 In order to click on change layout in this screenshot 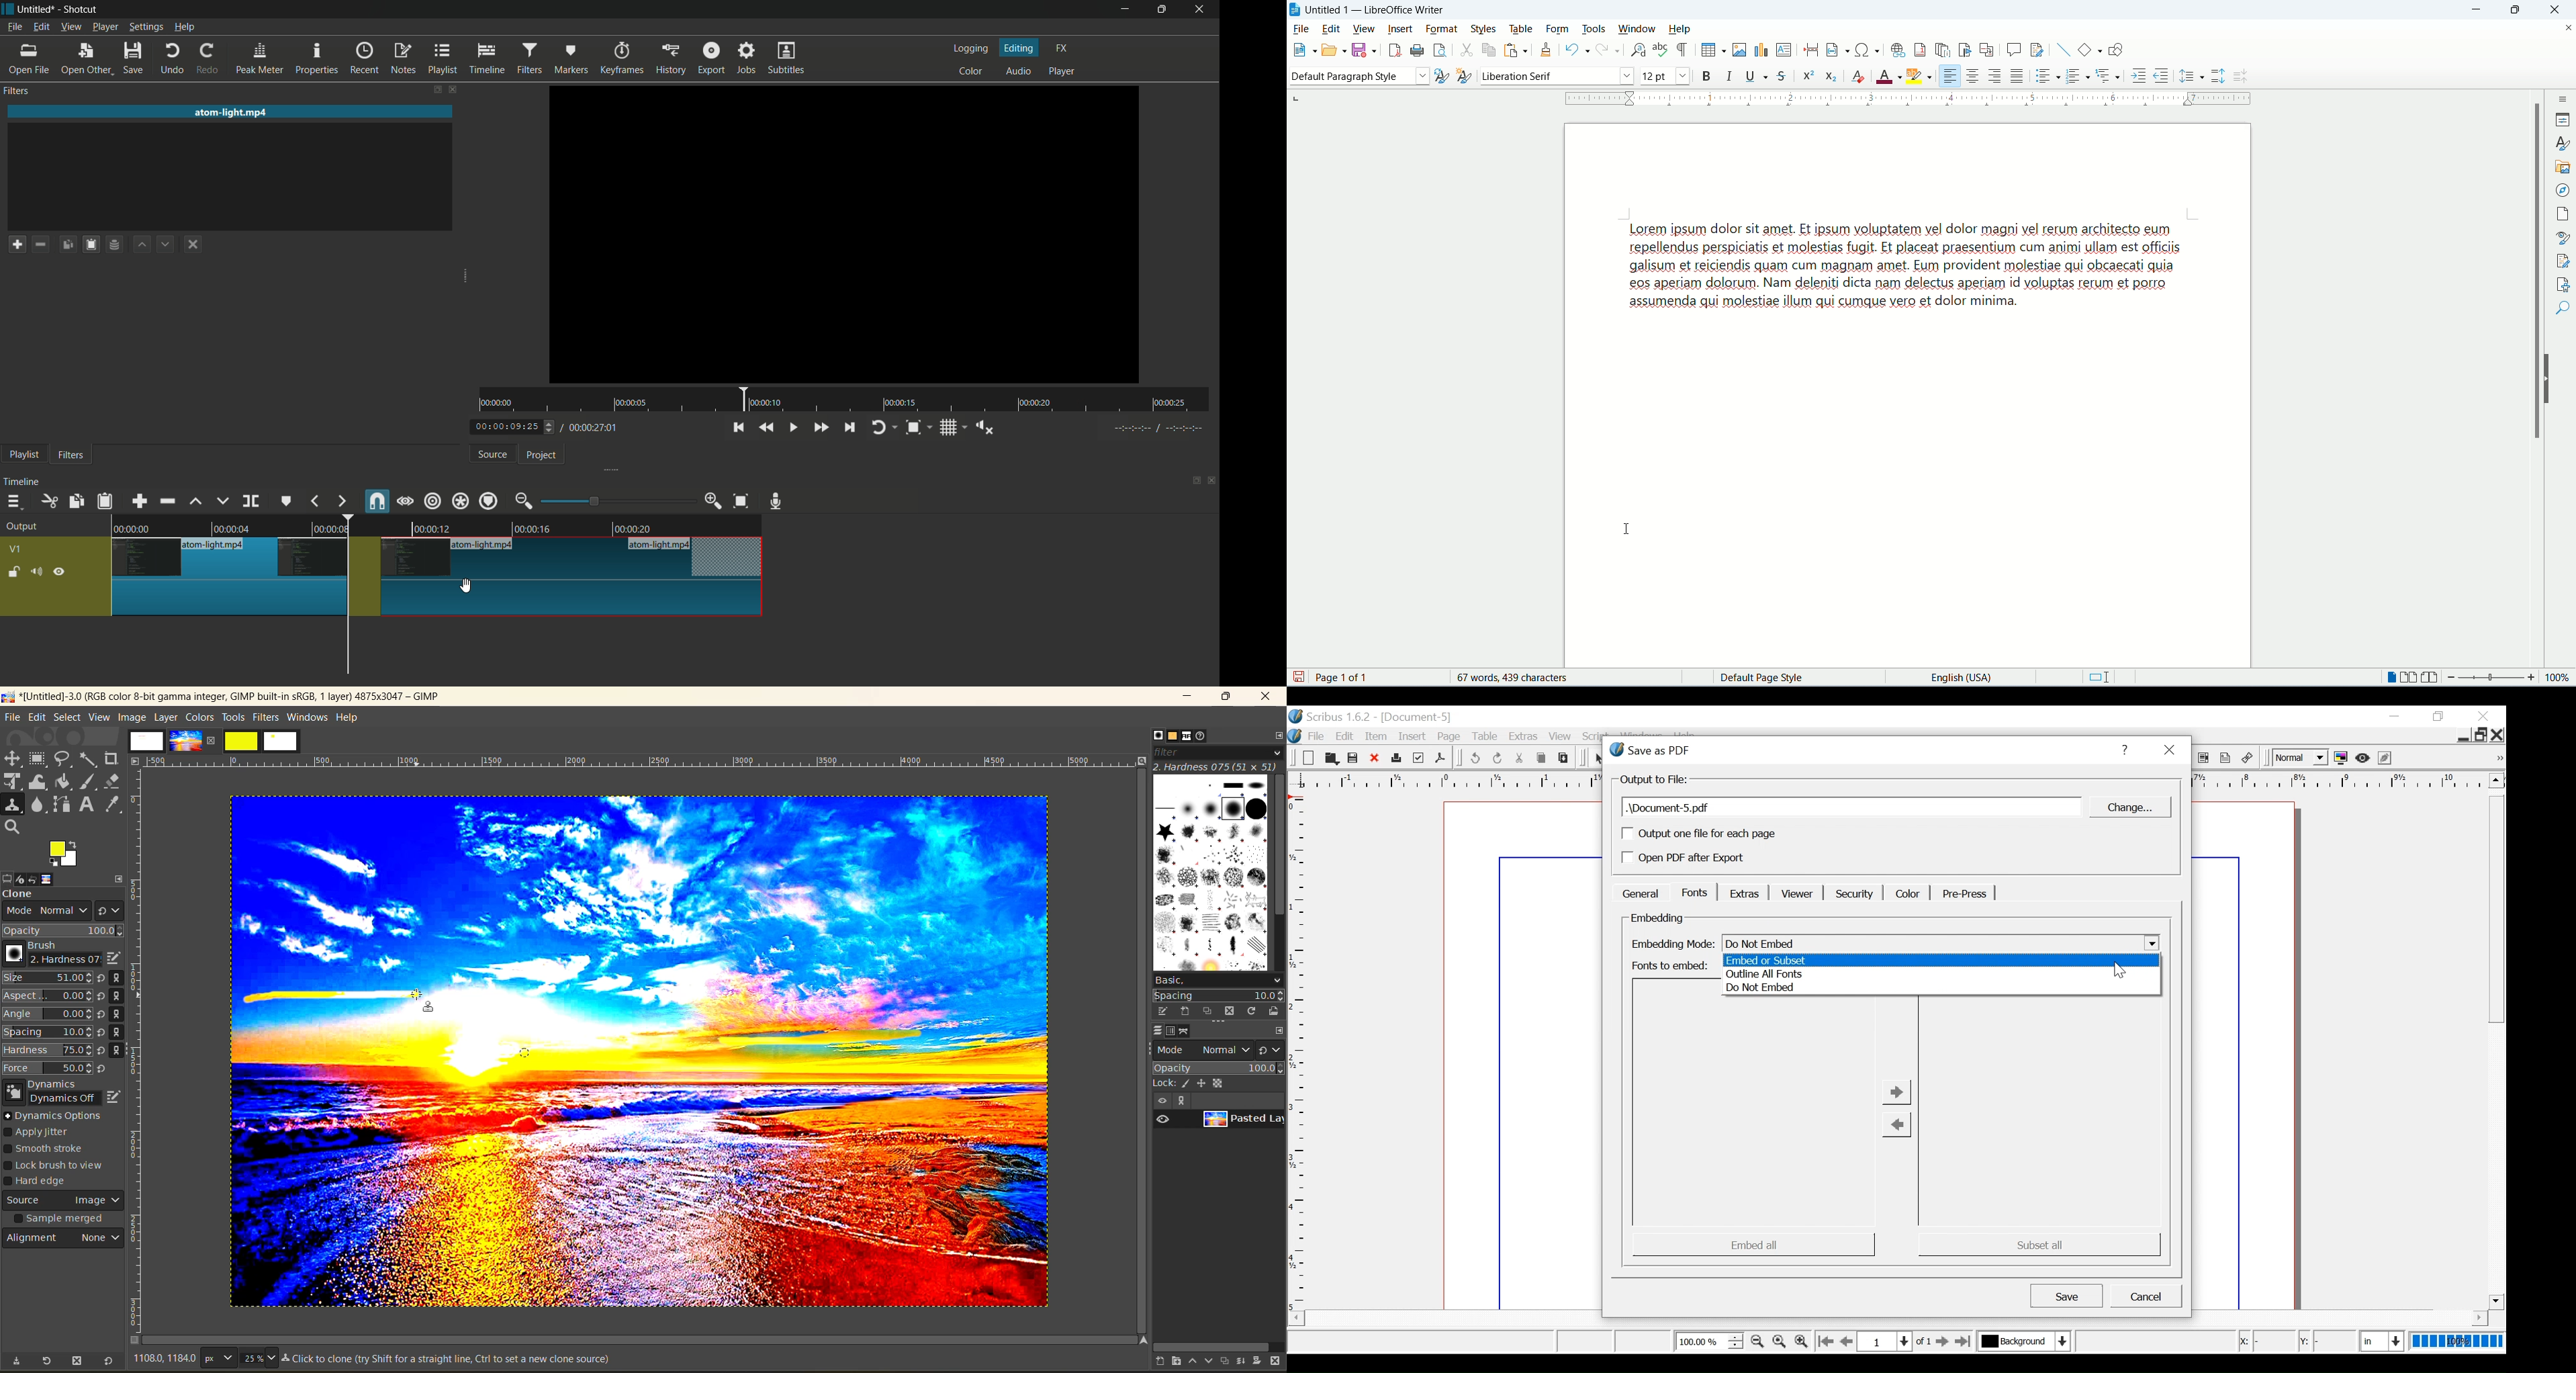, I will do `click(432, 89)`.